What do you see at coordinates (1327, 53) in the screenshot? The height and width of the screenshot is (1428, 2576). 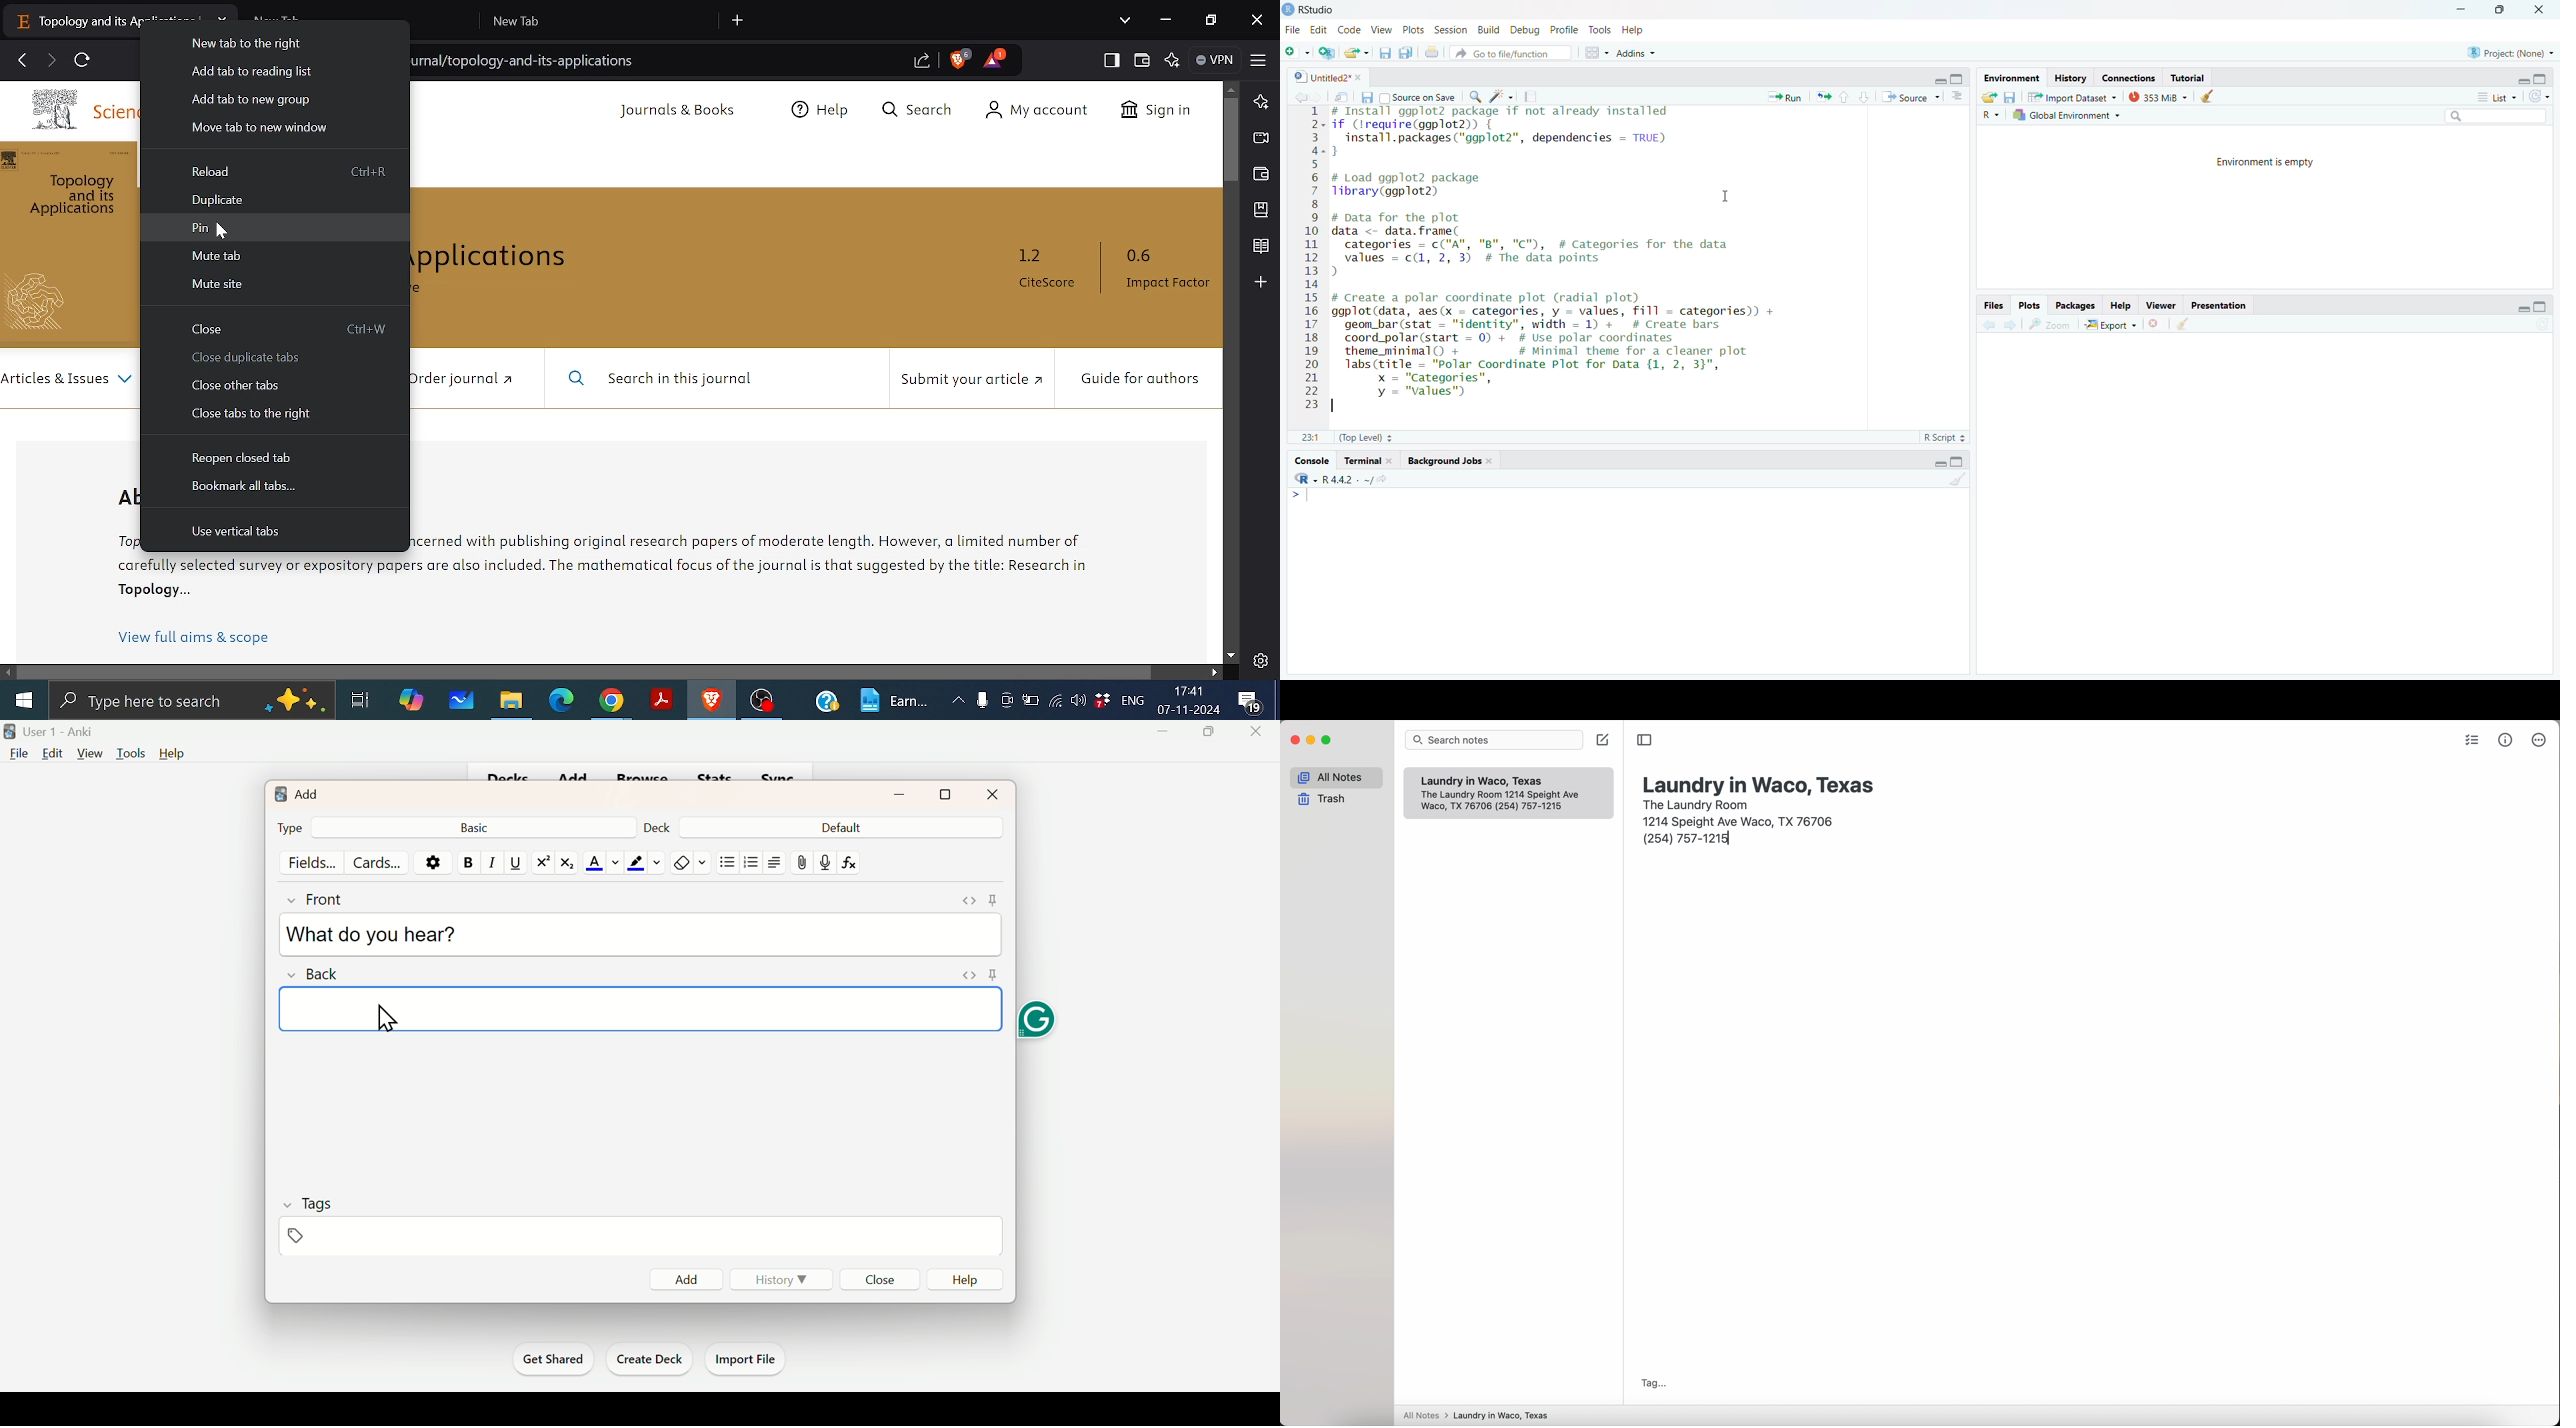 I see `create a project` at bounding box center [1327, 53].